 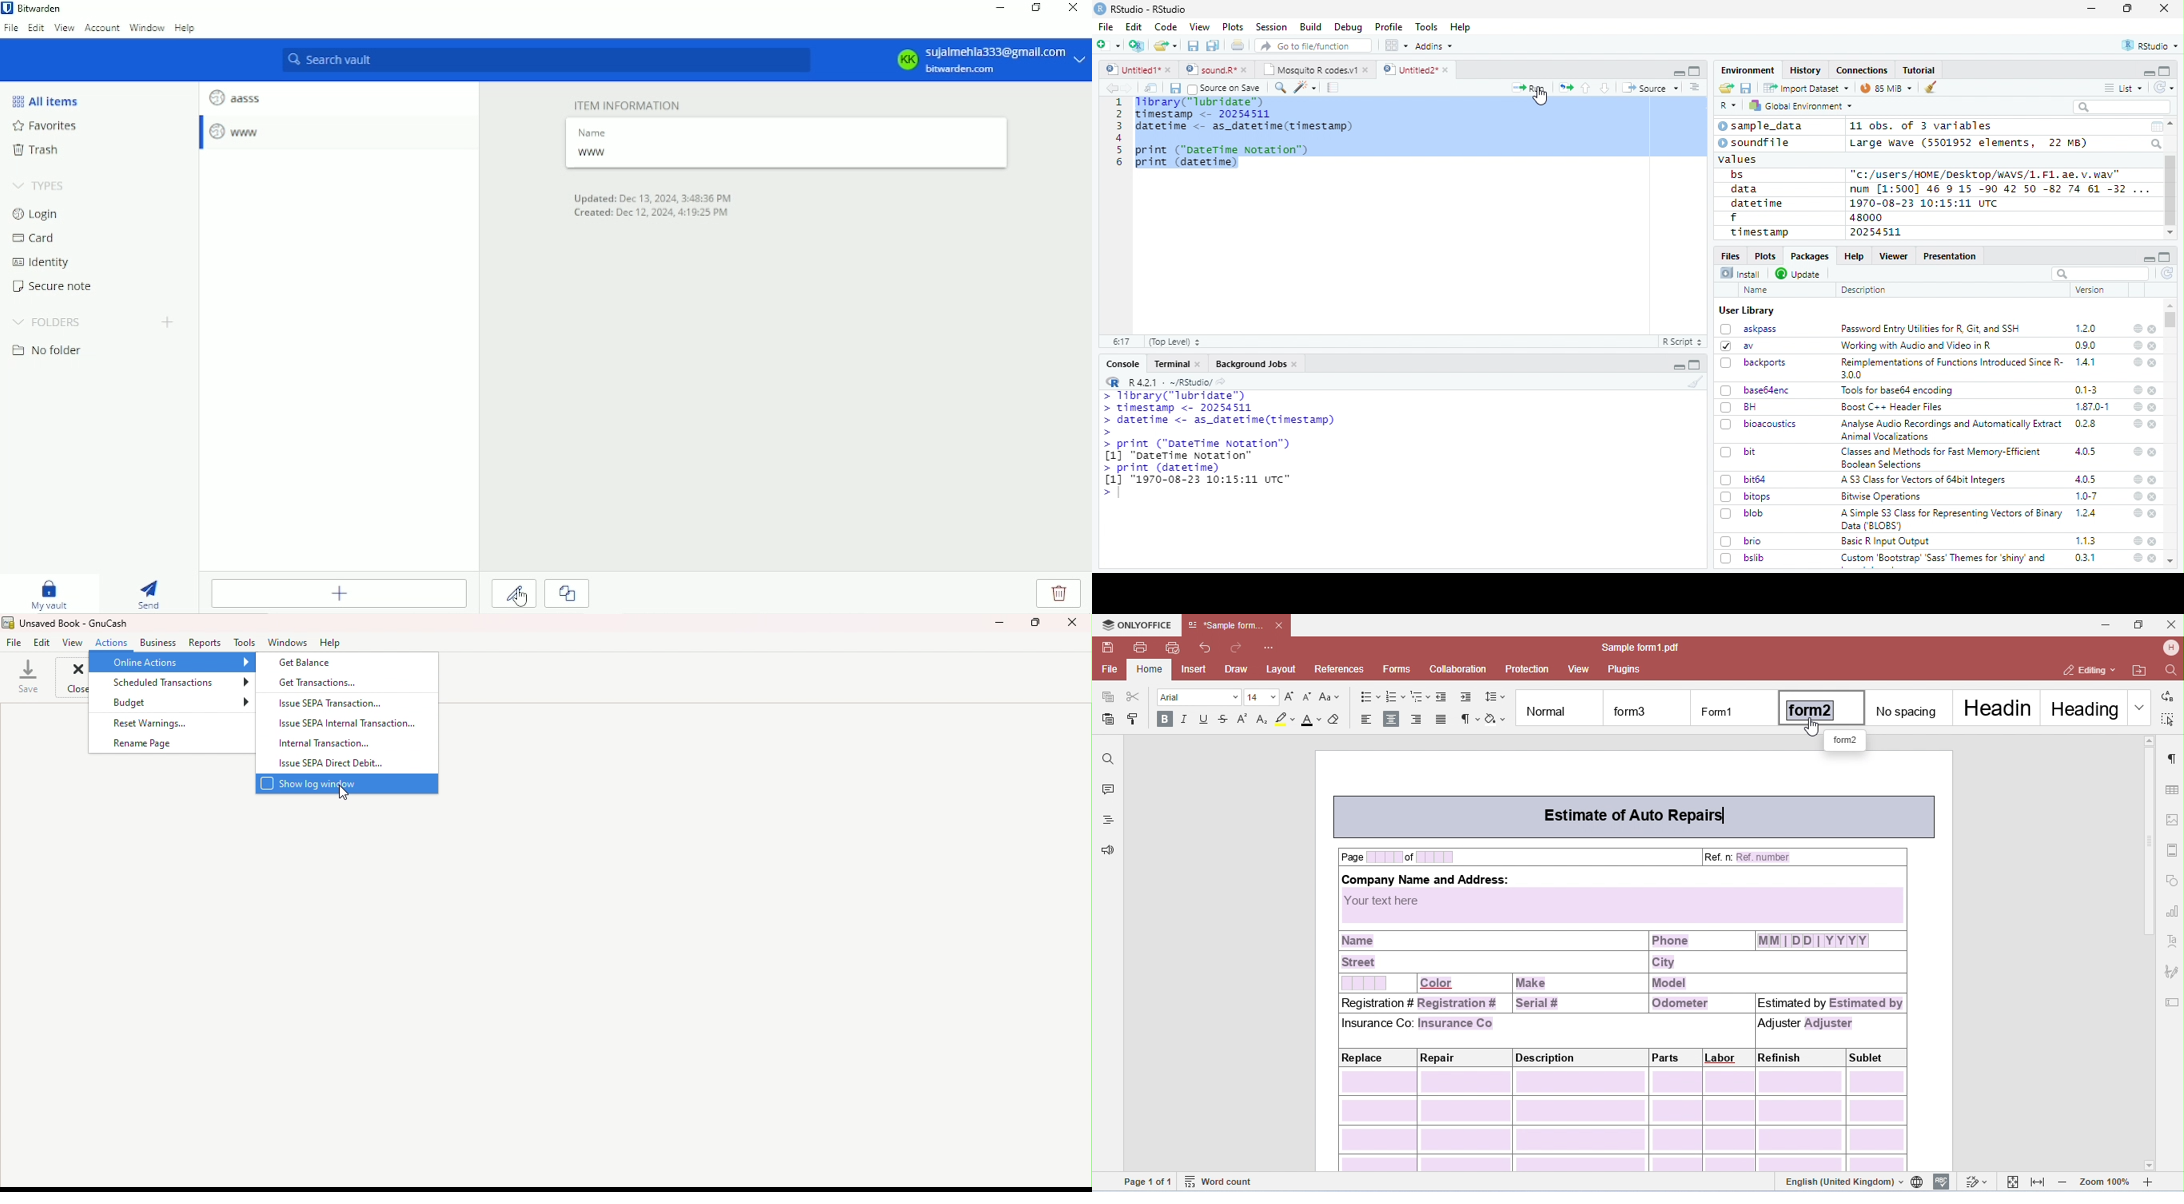 I want to click on 0.3.1, so click(x=2085, y=558).